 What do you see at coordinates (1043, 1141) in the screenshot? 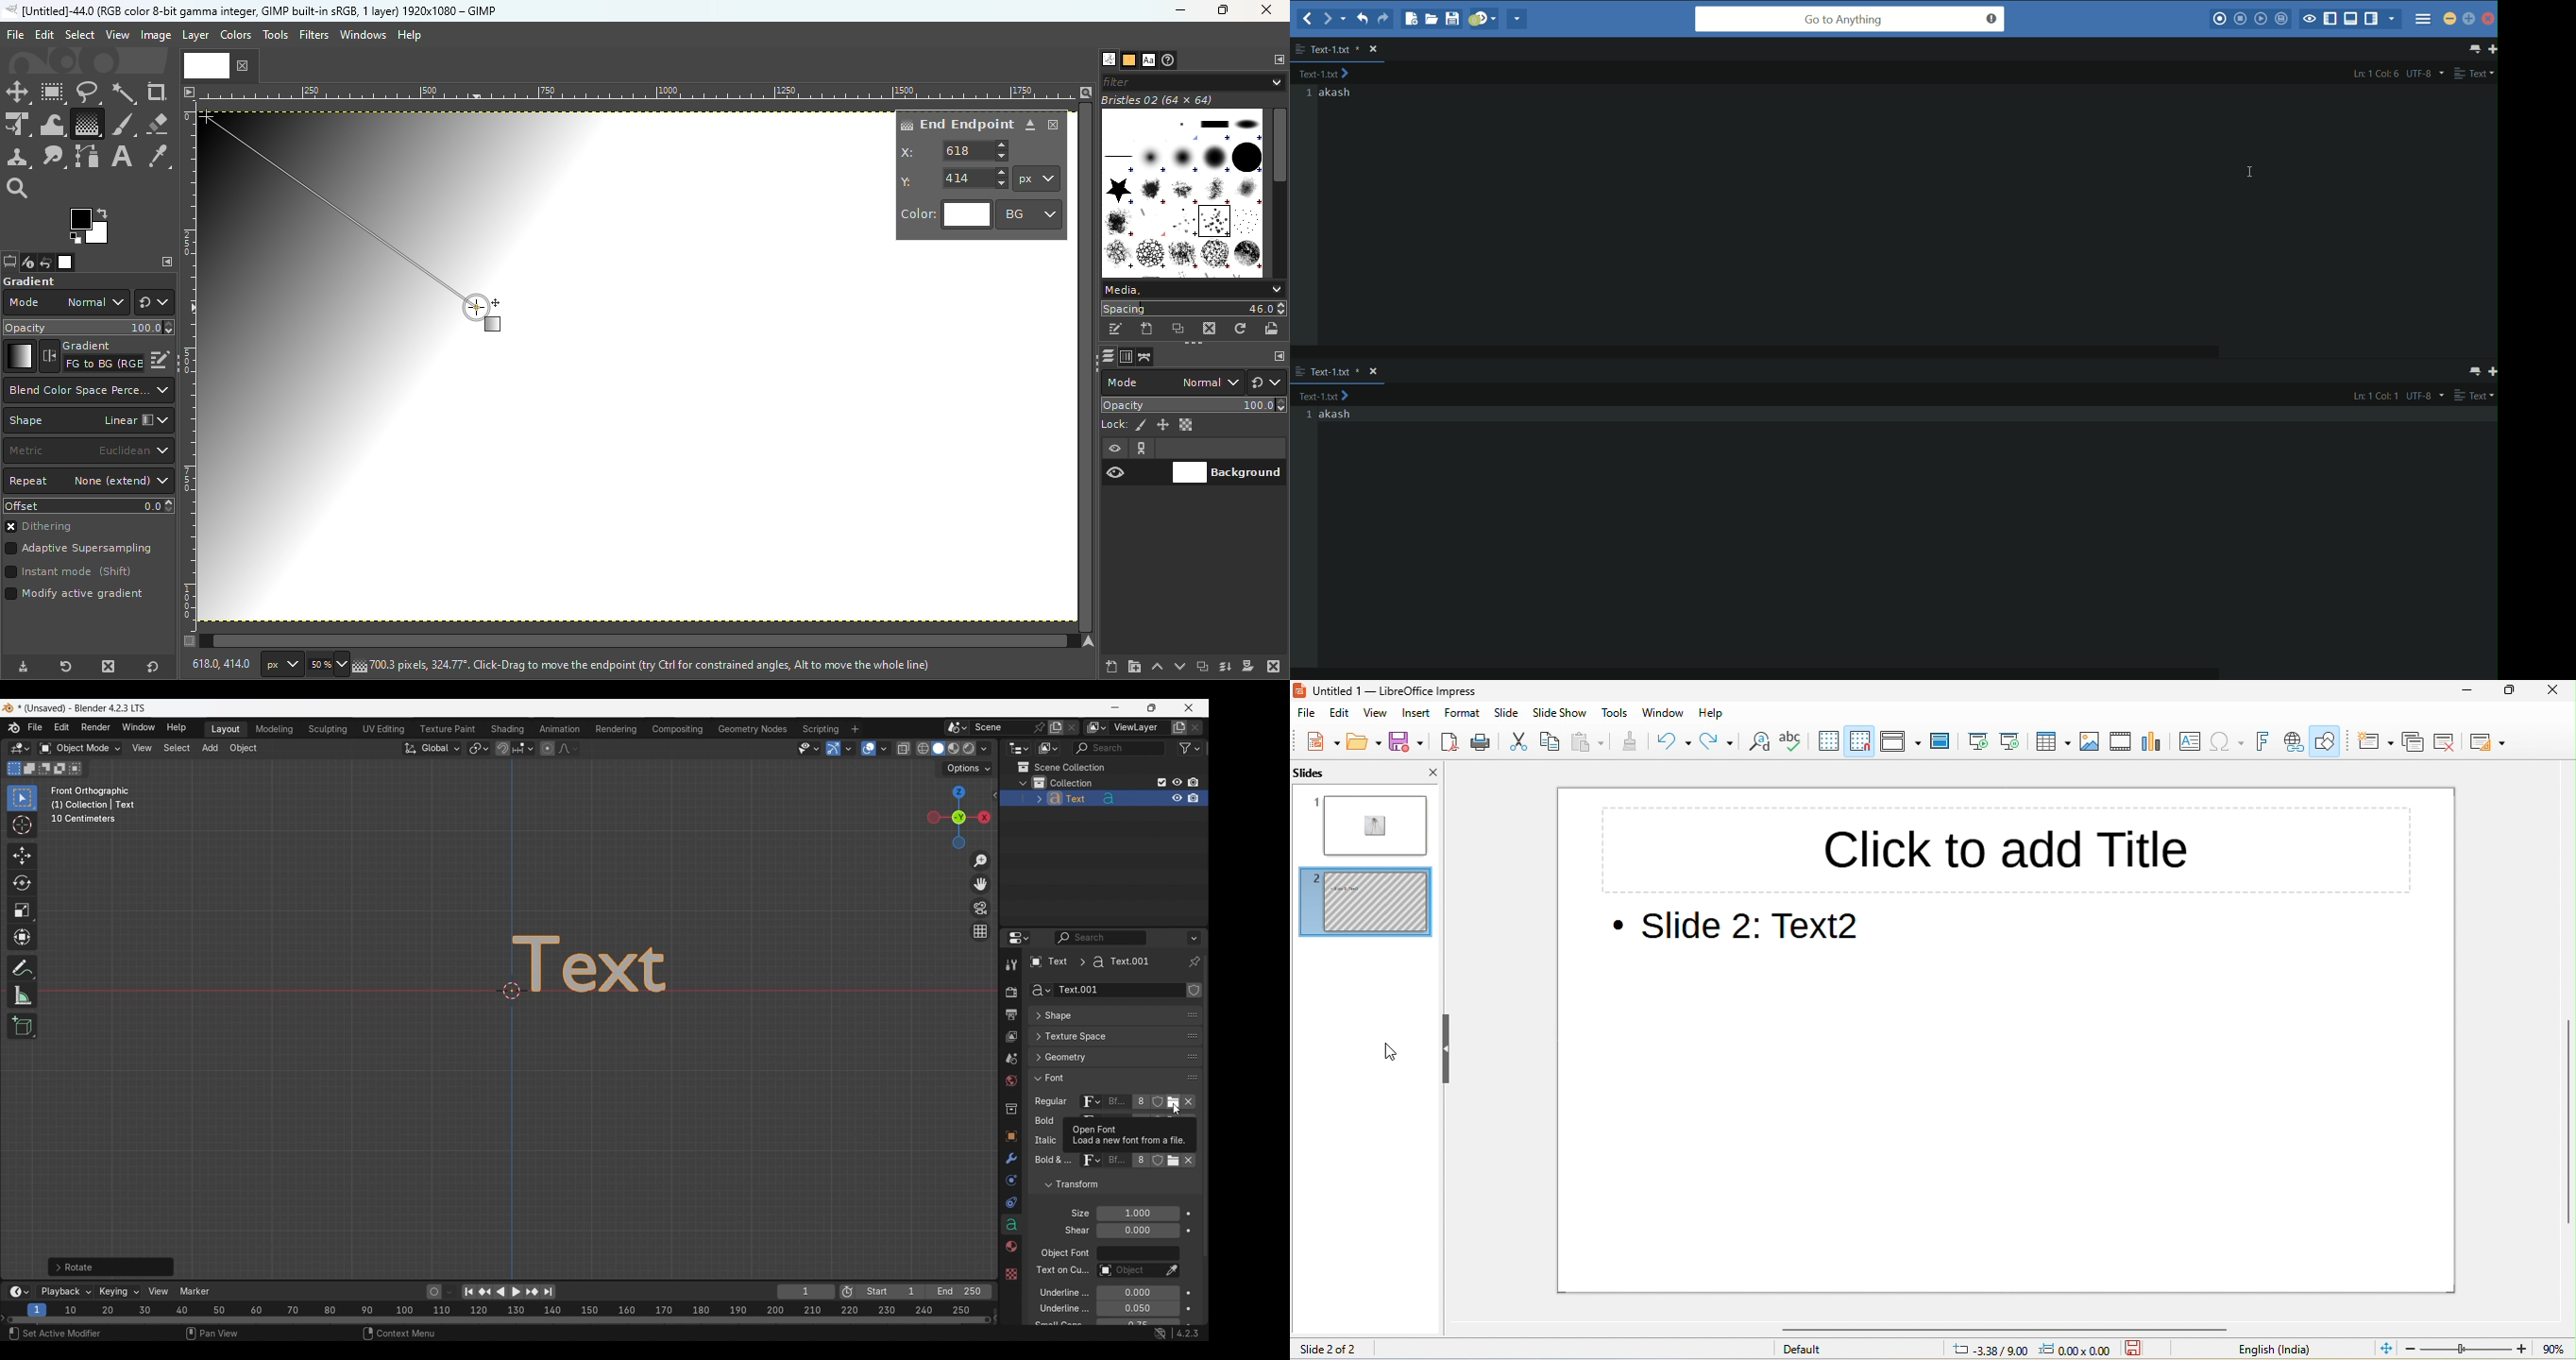
I see `italic` at bounding box center [1043, 1141].